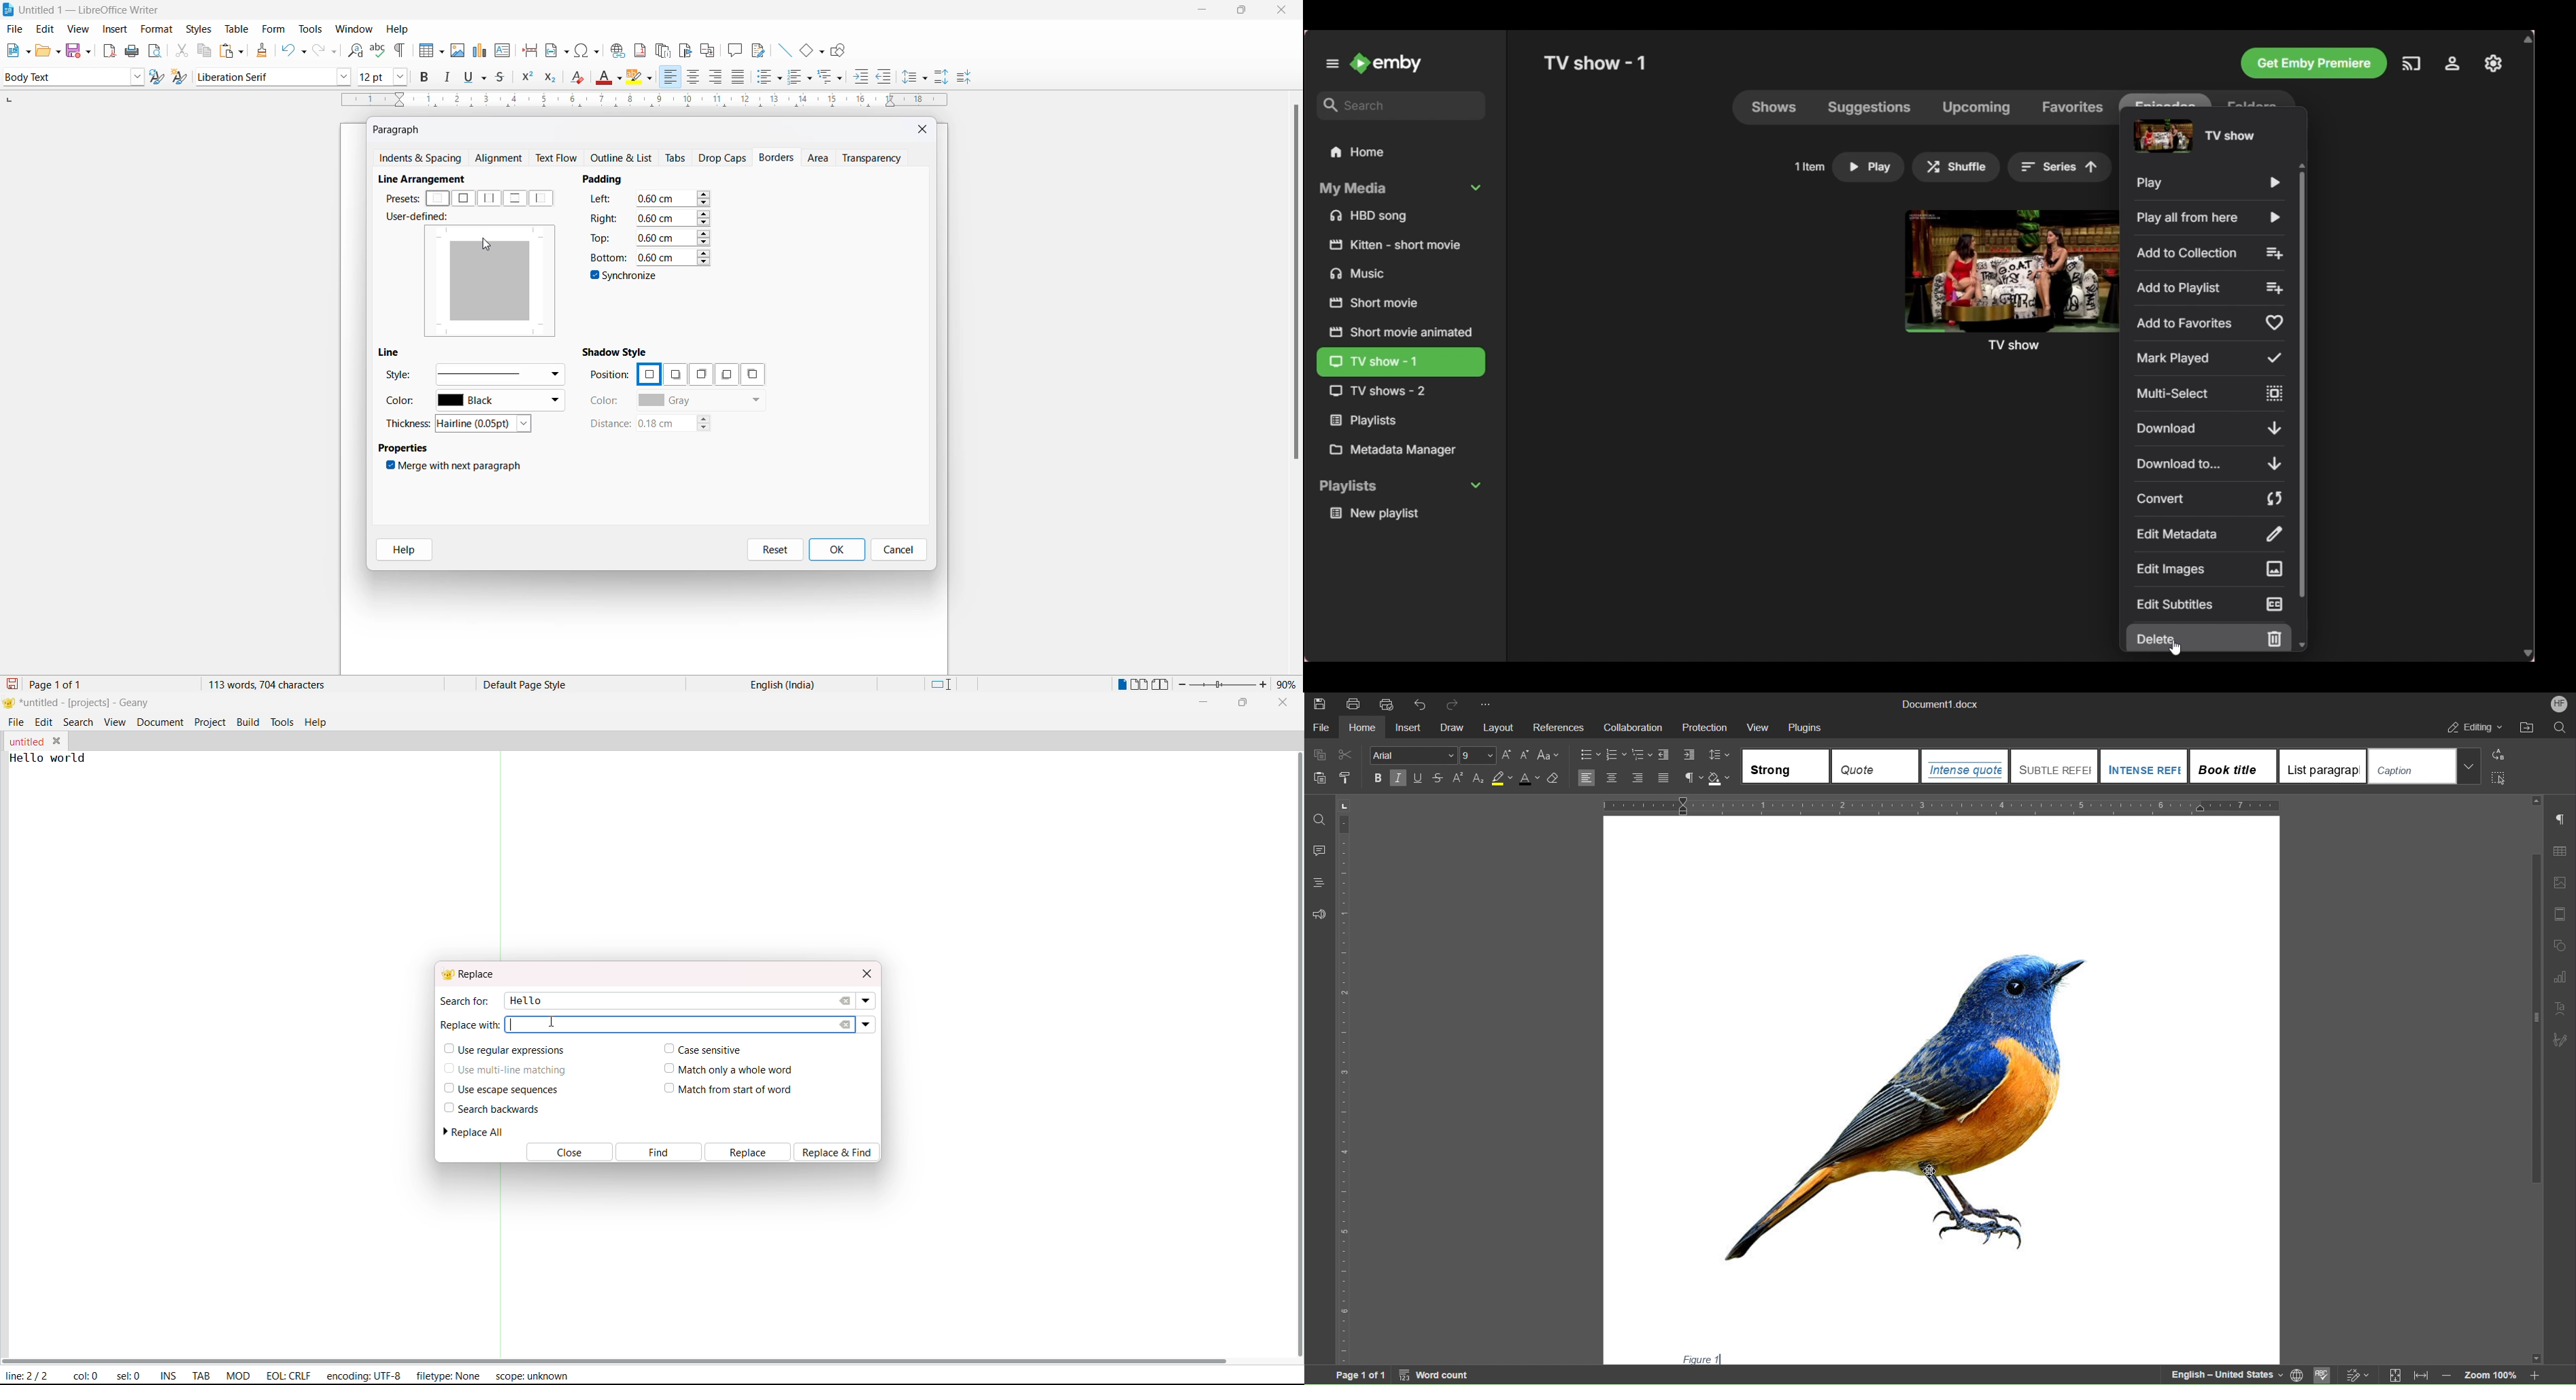 Image resolution: width=2576 pixels, height=1400 pixels. I want to click on table, so click(237, 29).